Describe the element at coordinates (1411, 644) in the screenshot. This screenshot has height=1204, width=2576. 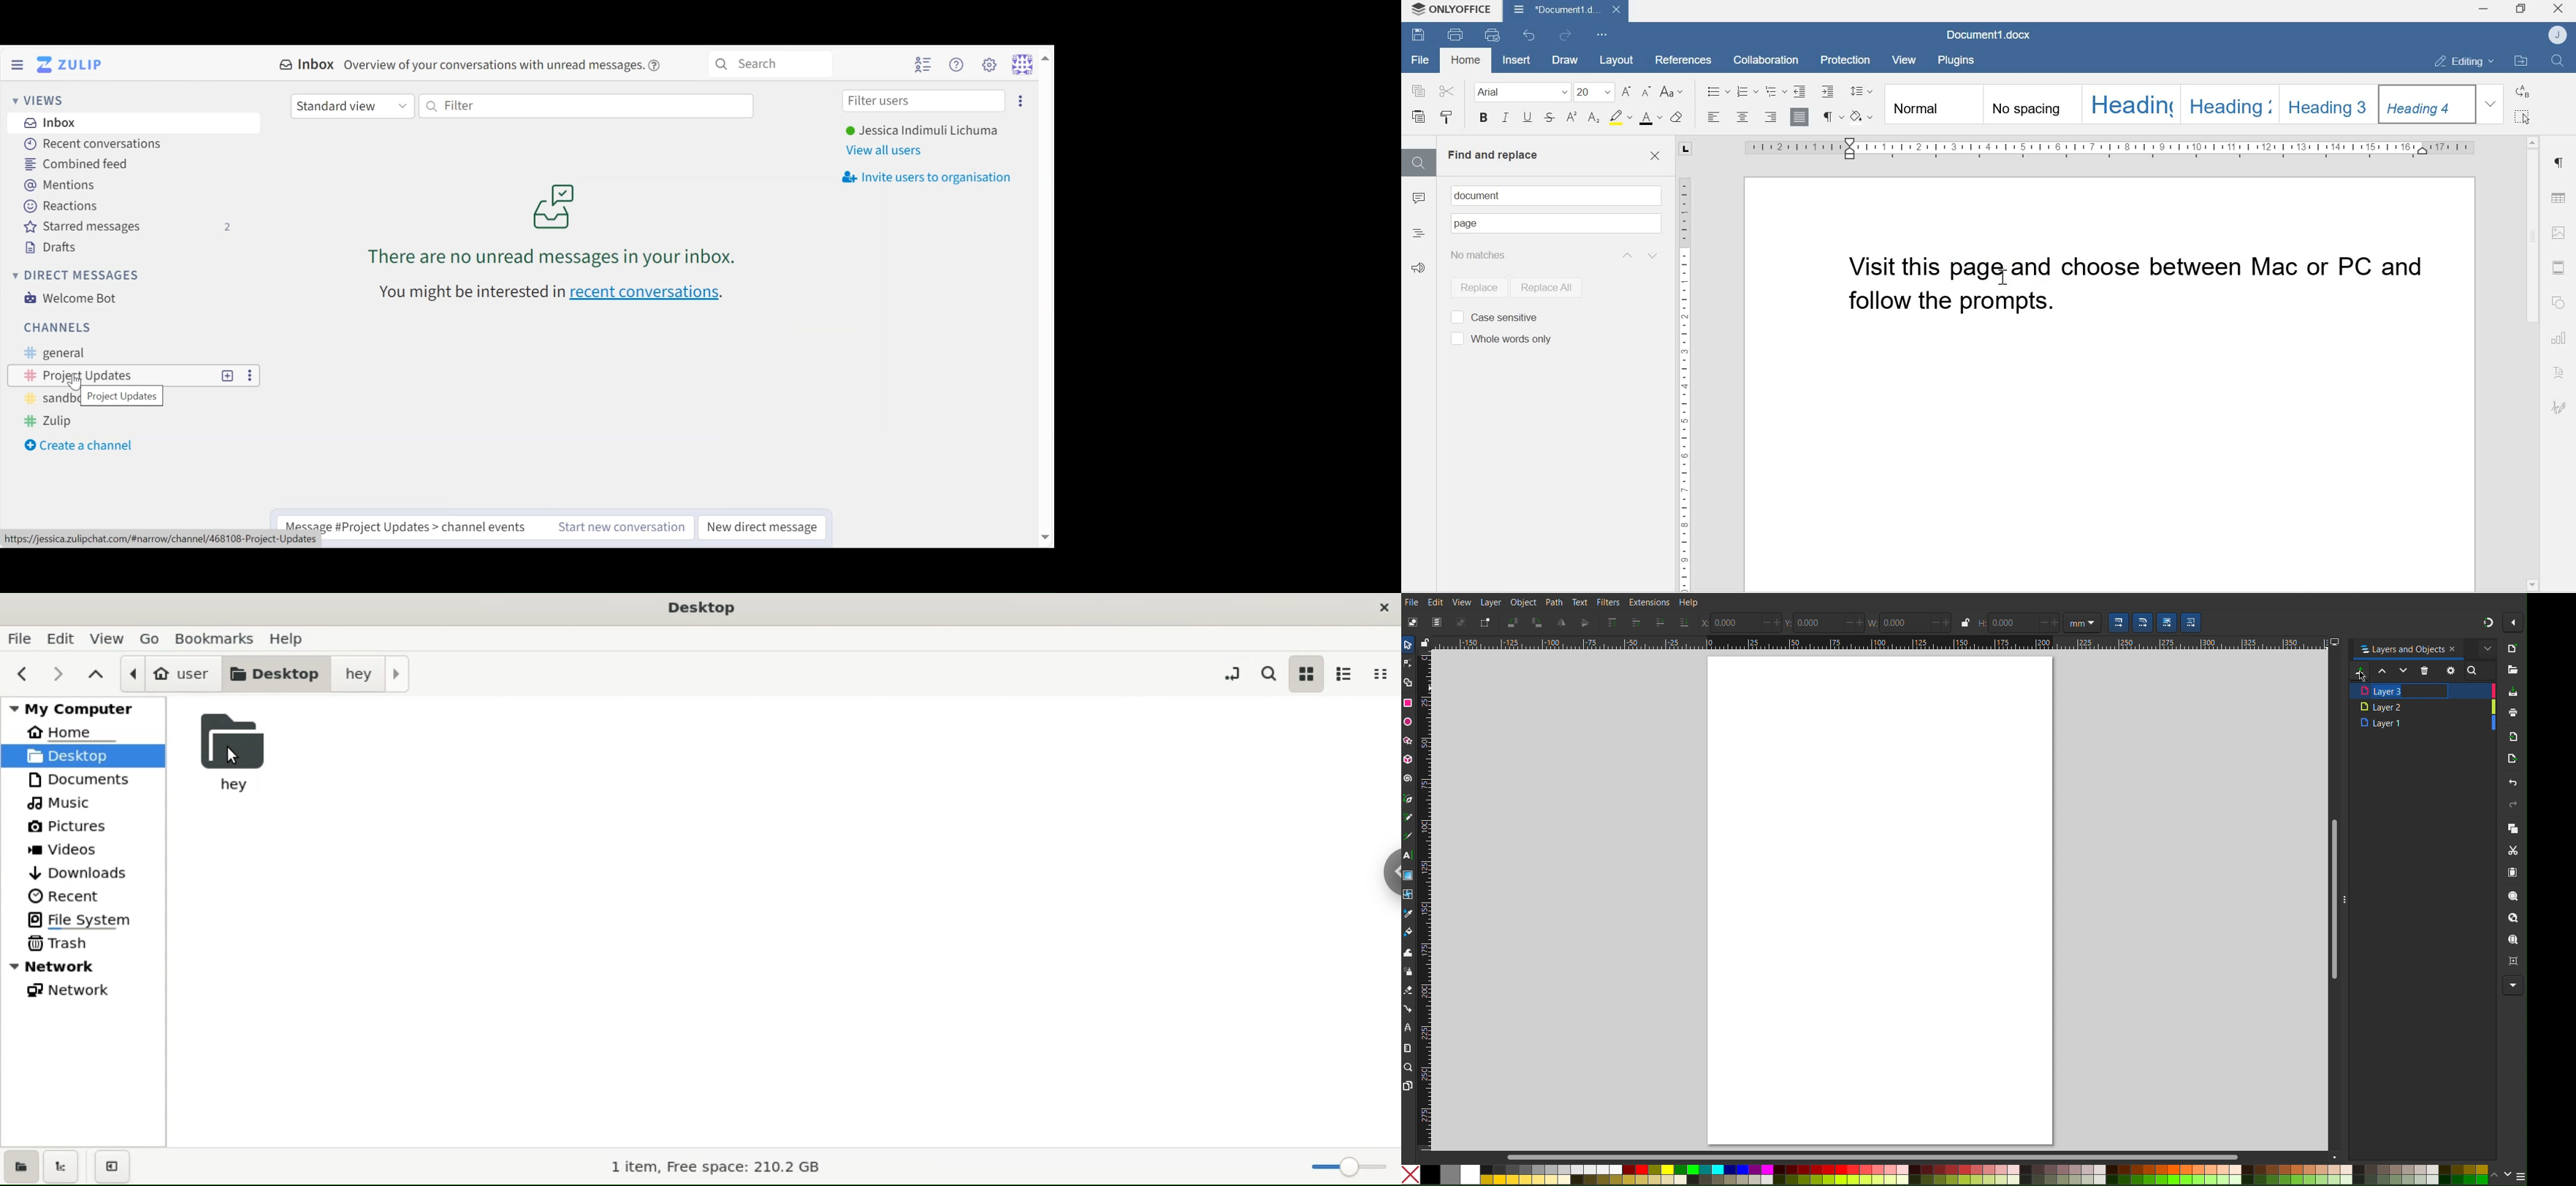
I see `Select` at that location.